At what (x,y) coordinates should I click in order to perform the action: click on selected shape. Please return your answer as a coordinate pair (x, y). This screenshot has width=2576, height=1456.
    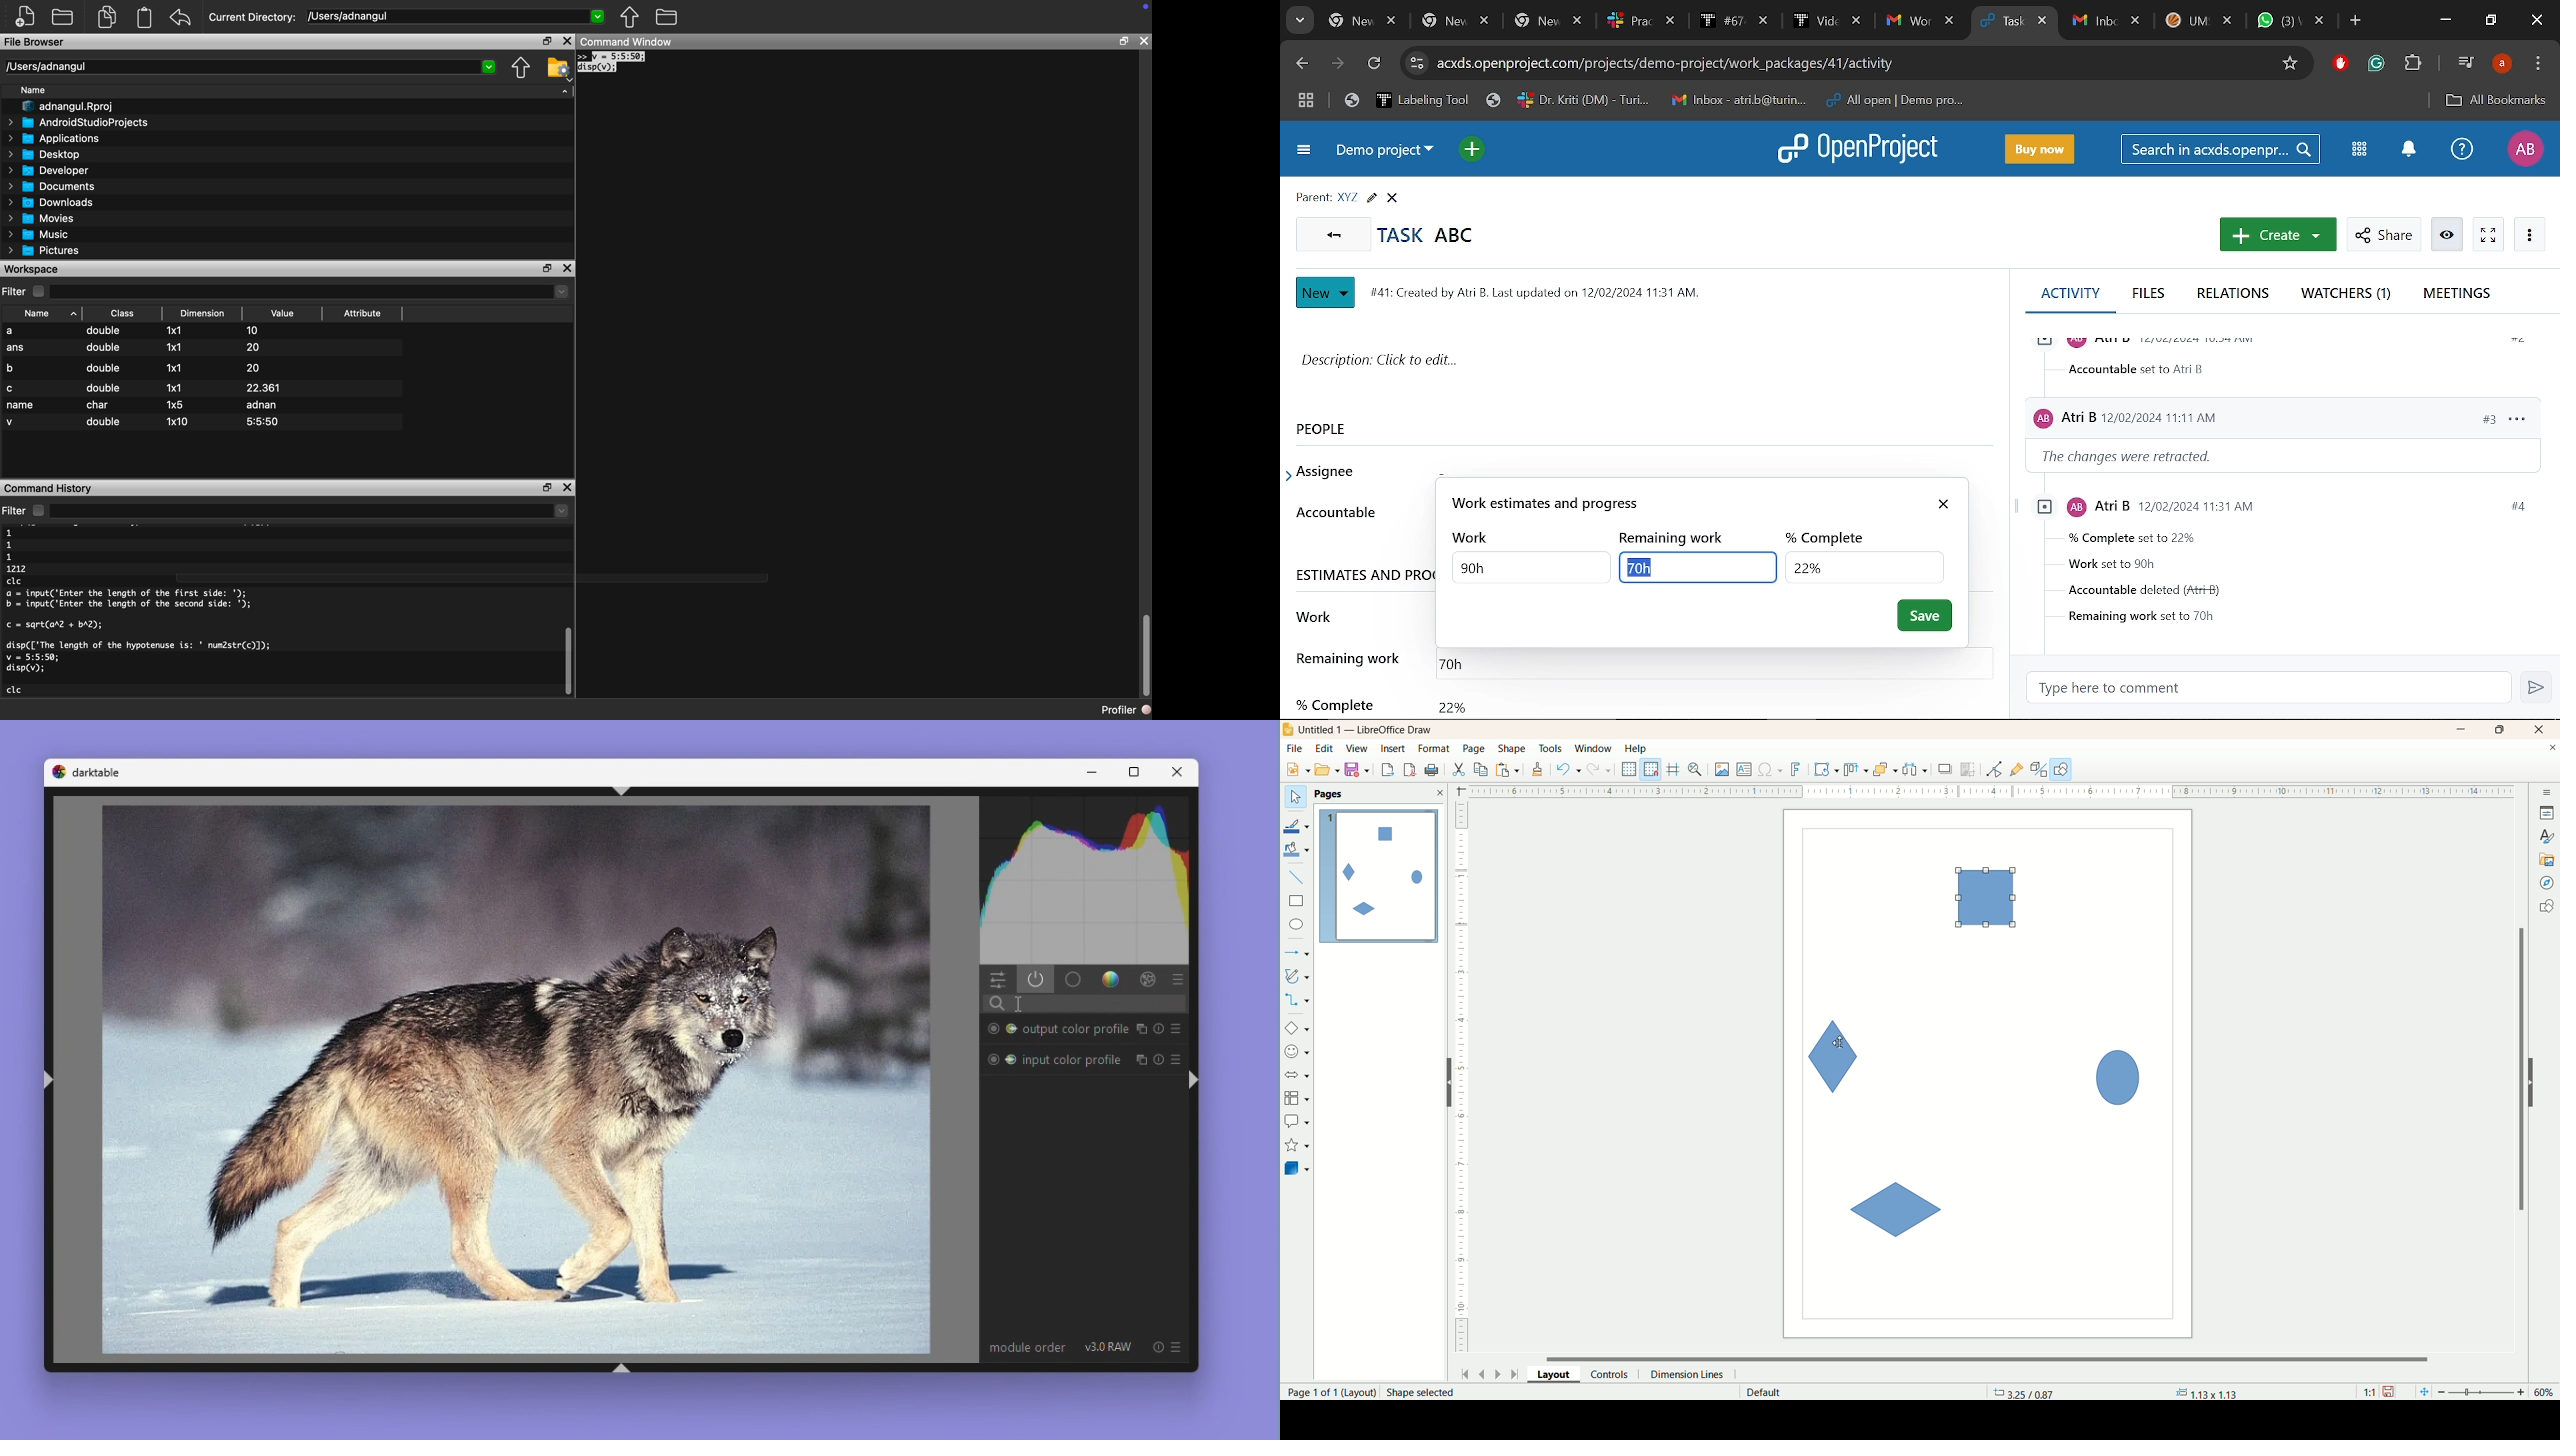
    Looking at the image, I should click on (1831, 1055).